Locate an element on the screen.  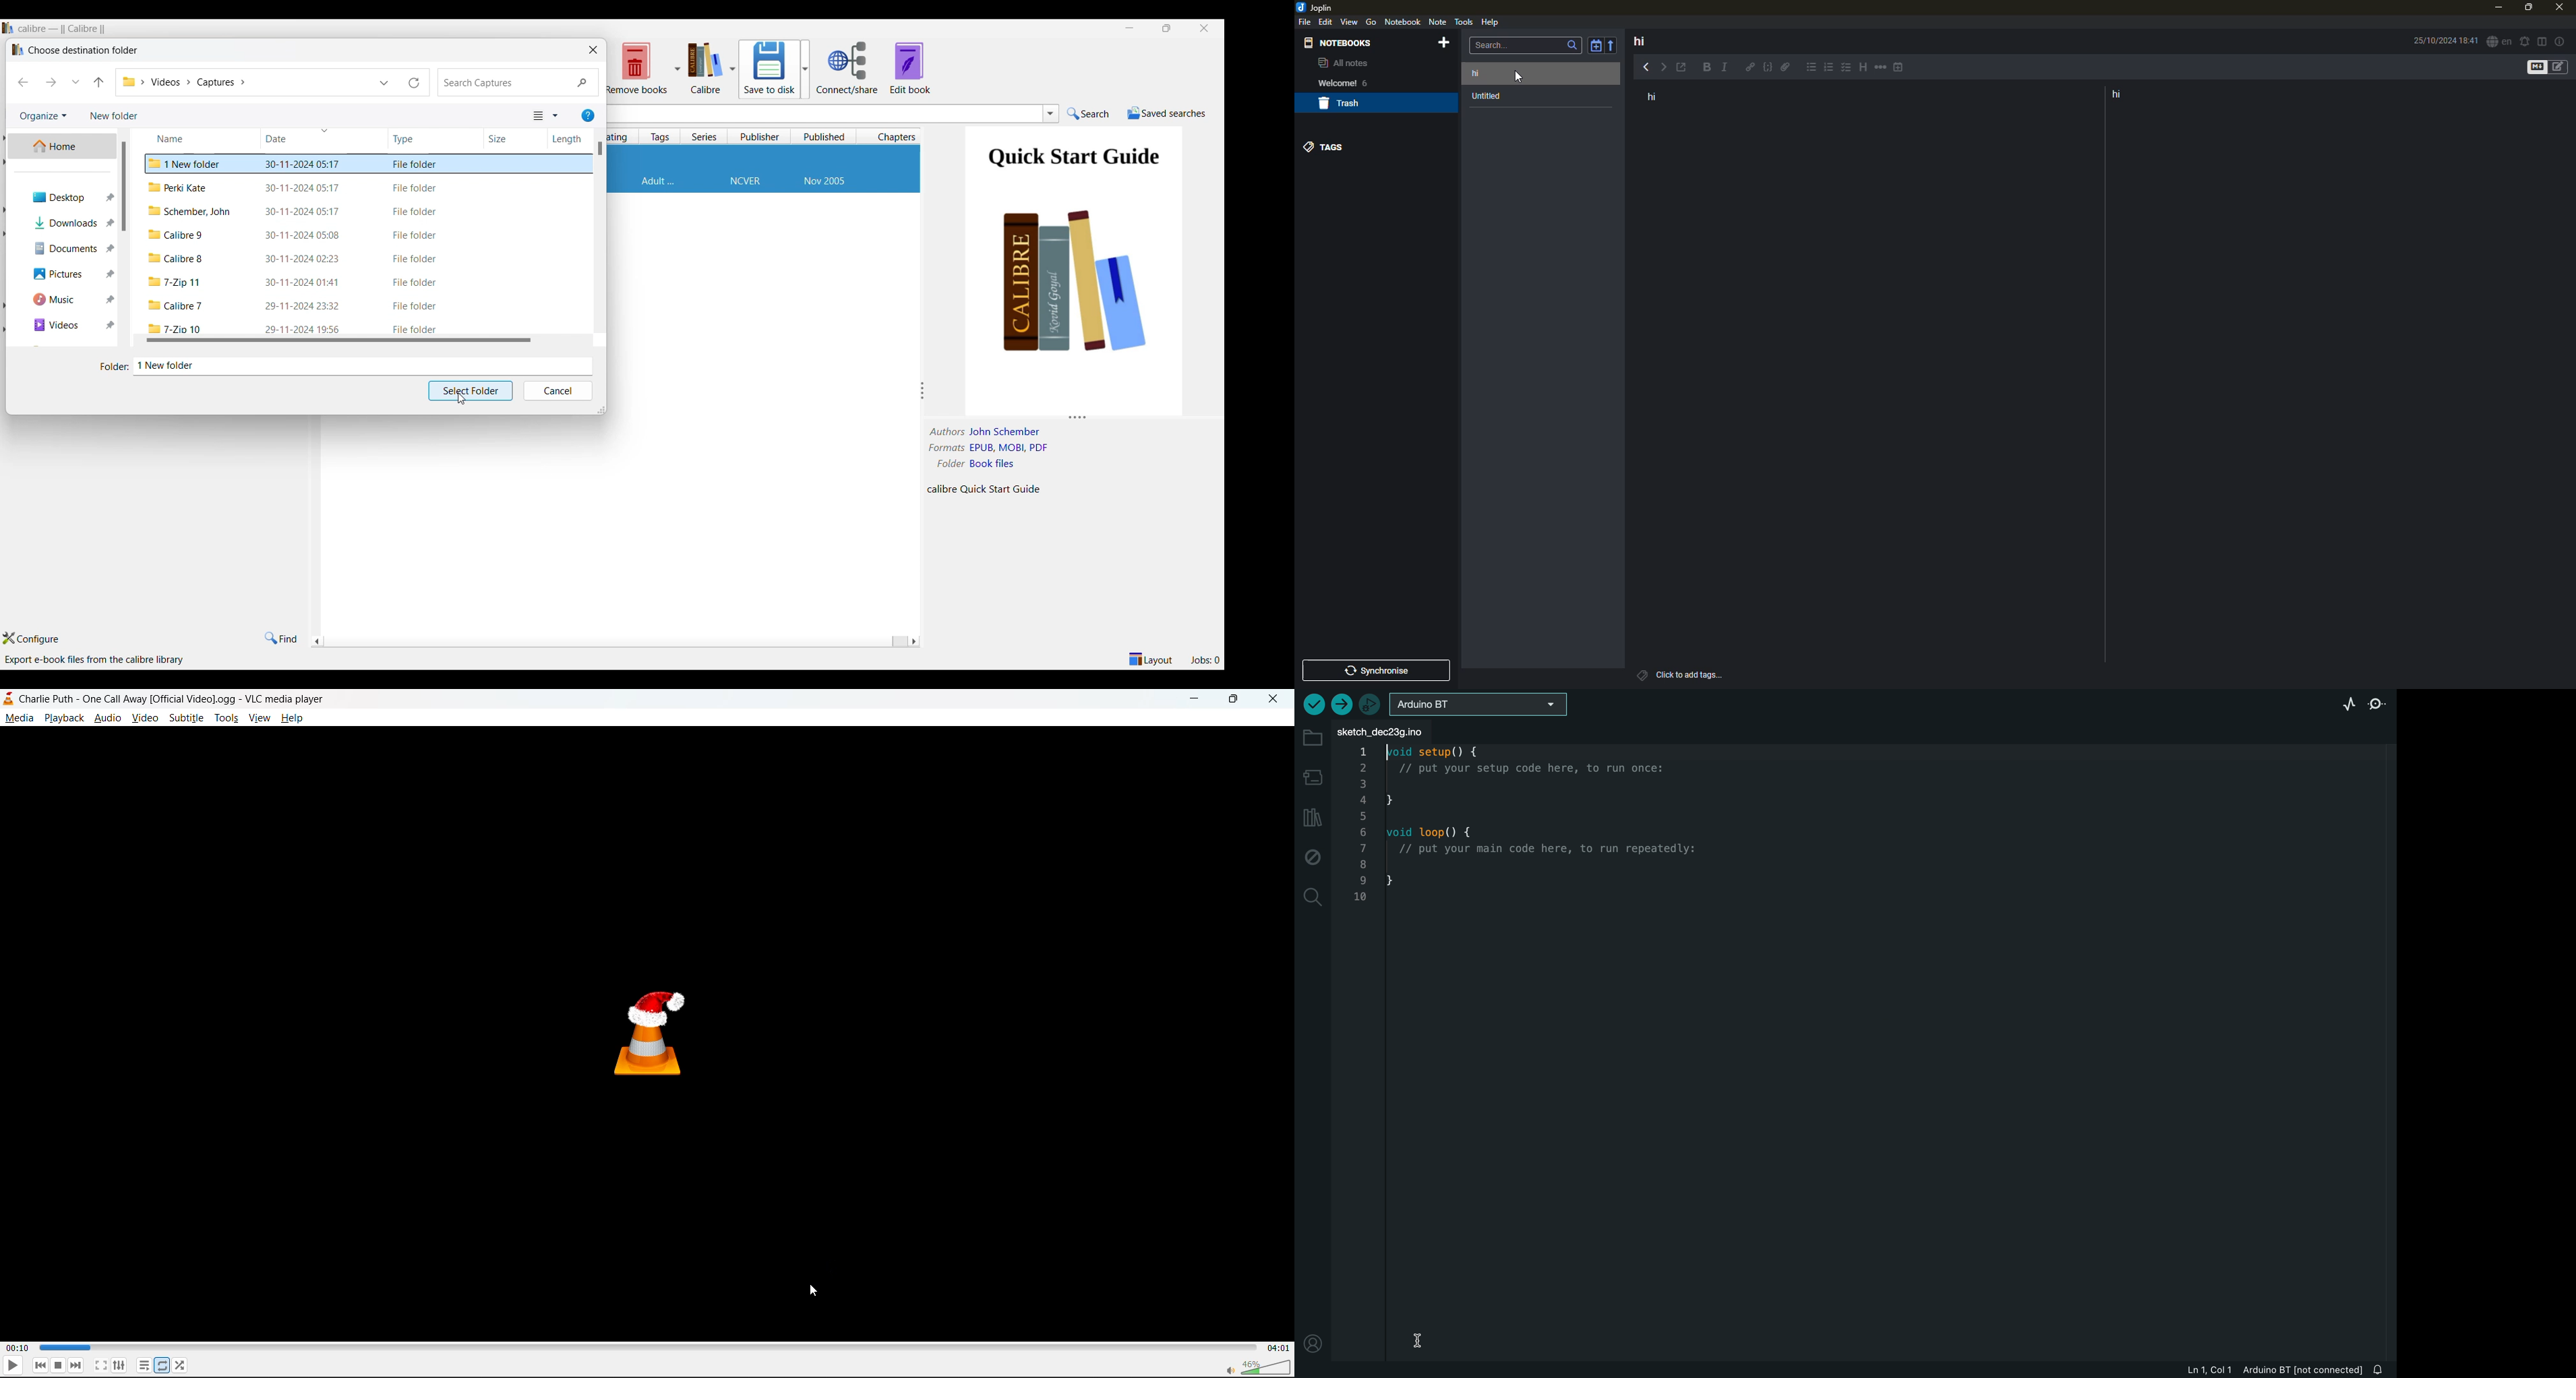
trash is located at coordinates (1342, 104).